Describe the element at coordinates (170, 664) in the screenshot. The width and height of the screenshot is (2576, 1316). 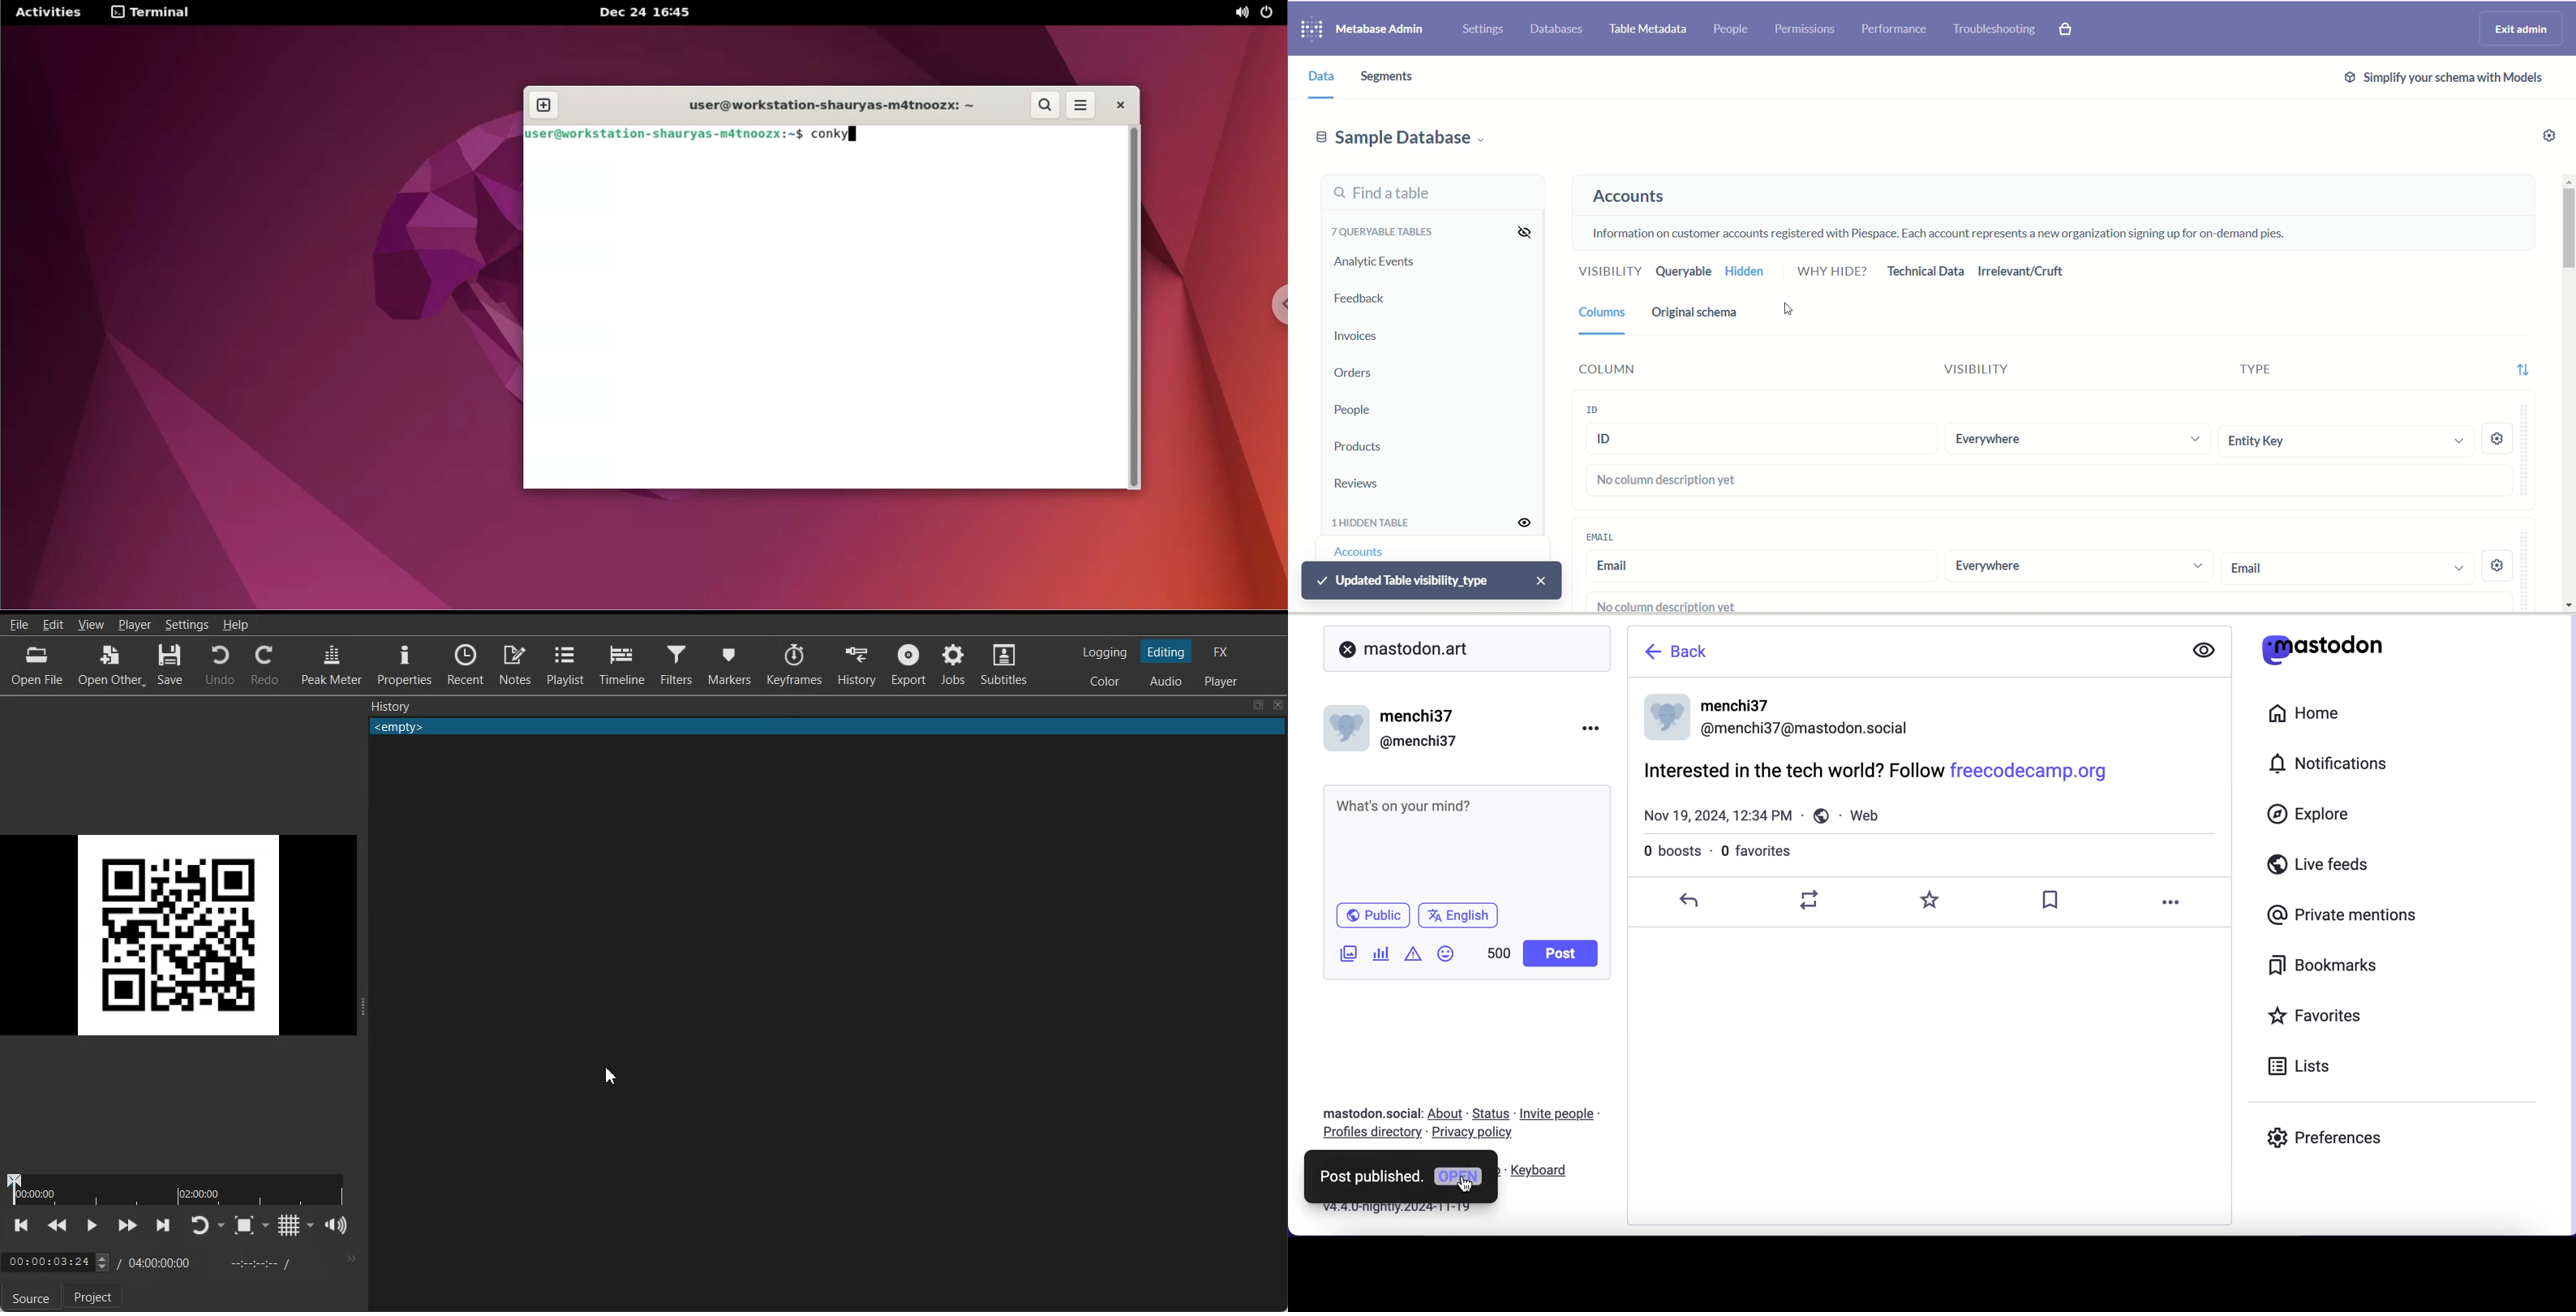
I see `Save` at that location.